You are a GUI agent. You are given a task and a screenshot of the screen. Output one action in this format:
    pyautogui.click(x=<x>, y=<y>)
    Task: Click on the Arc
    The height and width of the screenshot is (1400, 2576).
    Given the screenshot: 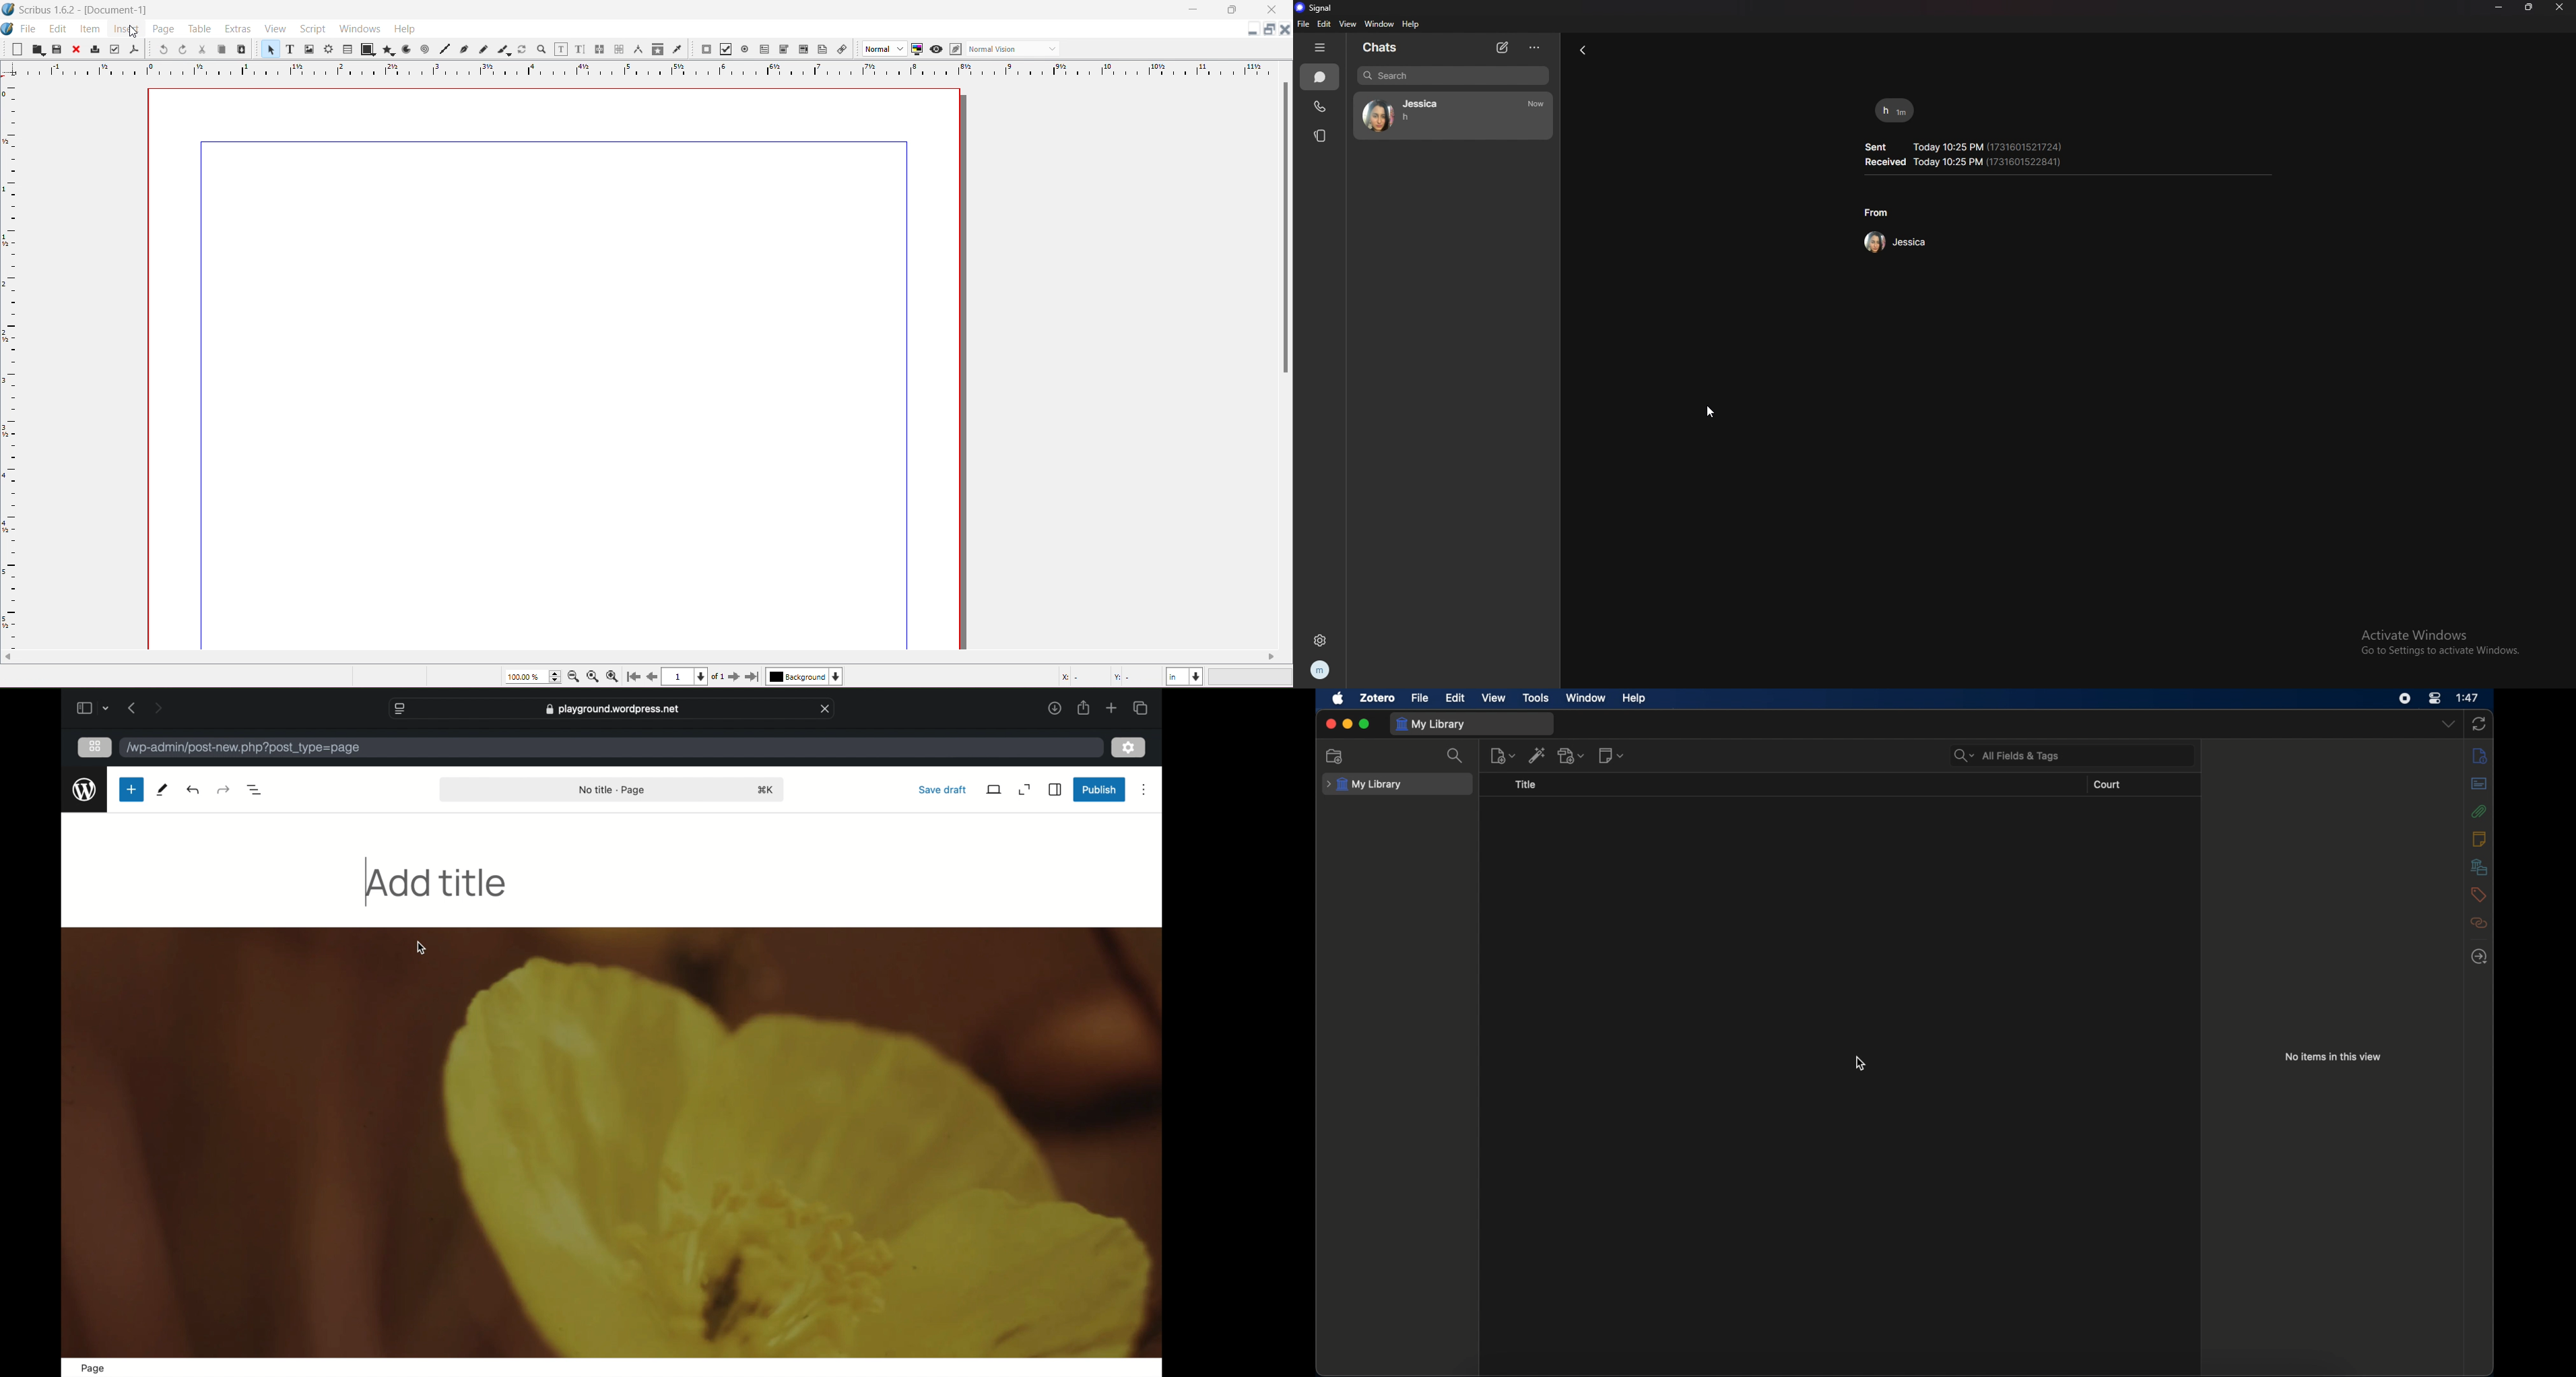 What is the action you would take?
    pyautogui.click(x=405, y=49)
    